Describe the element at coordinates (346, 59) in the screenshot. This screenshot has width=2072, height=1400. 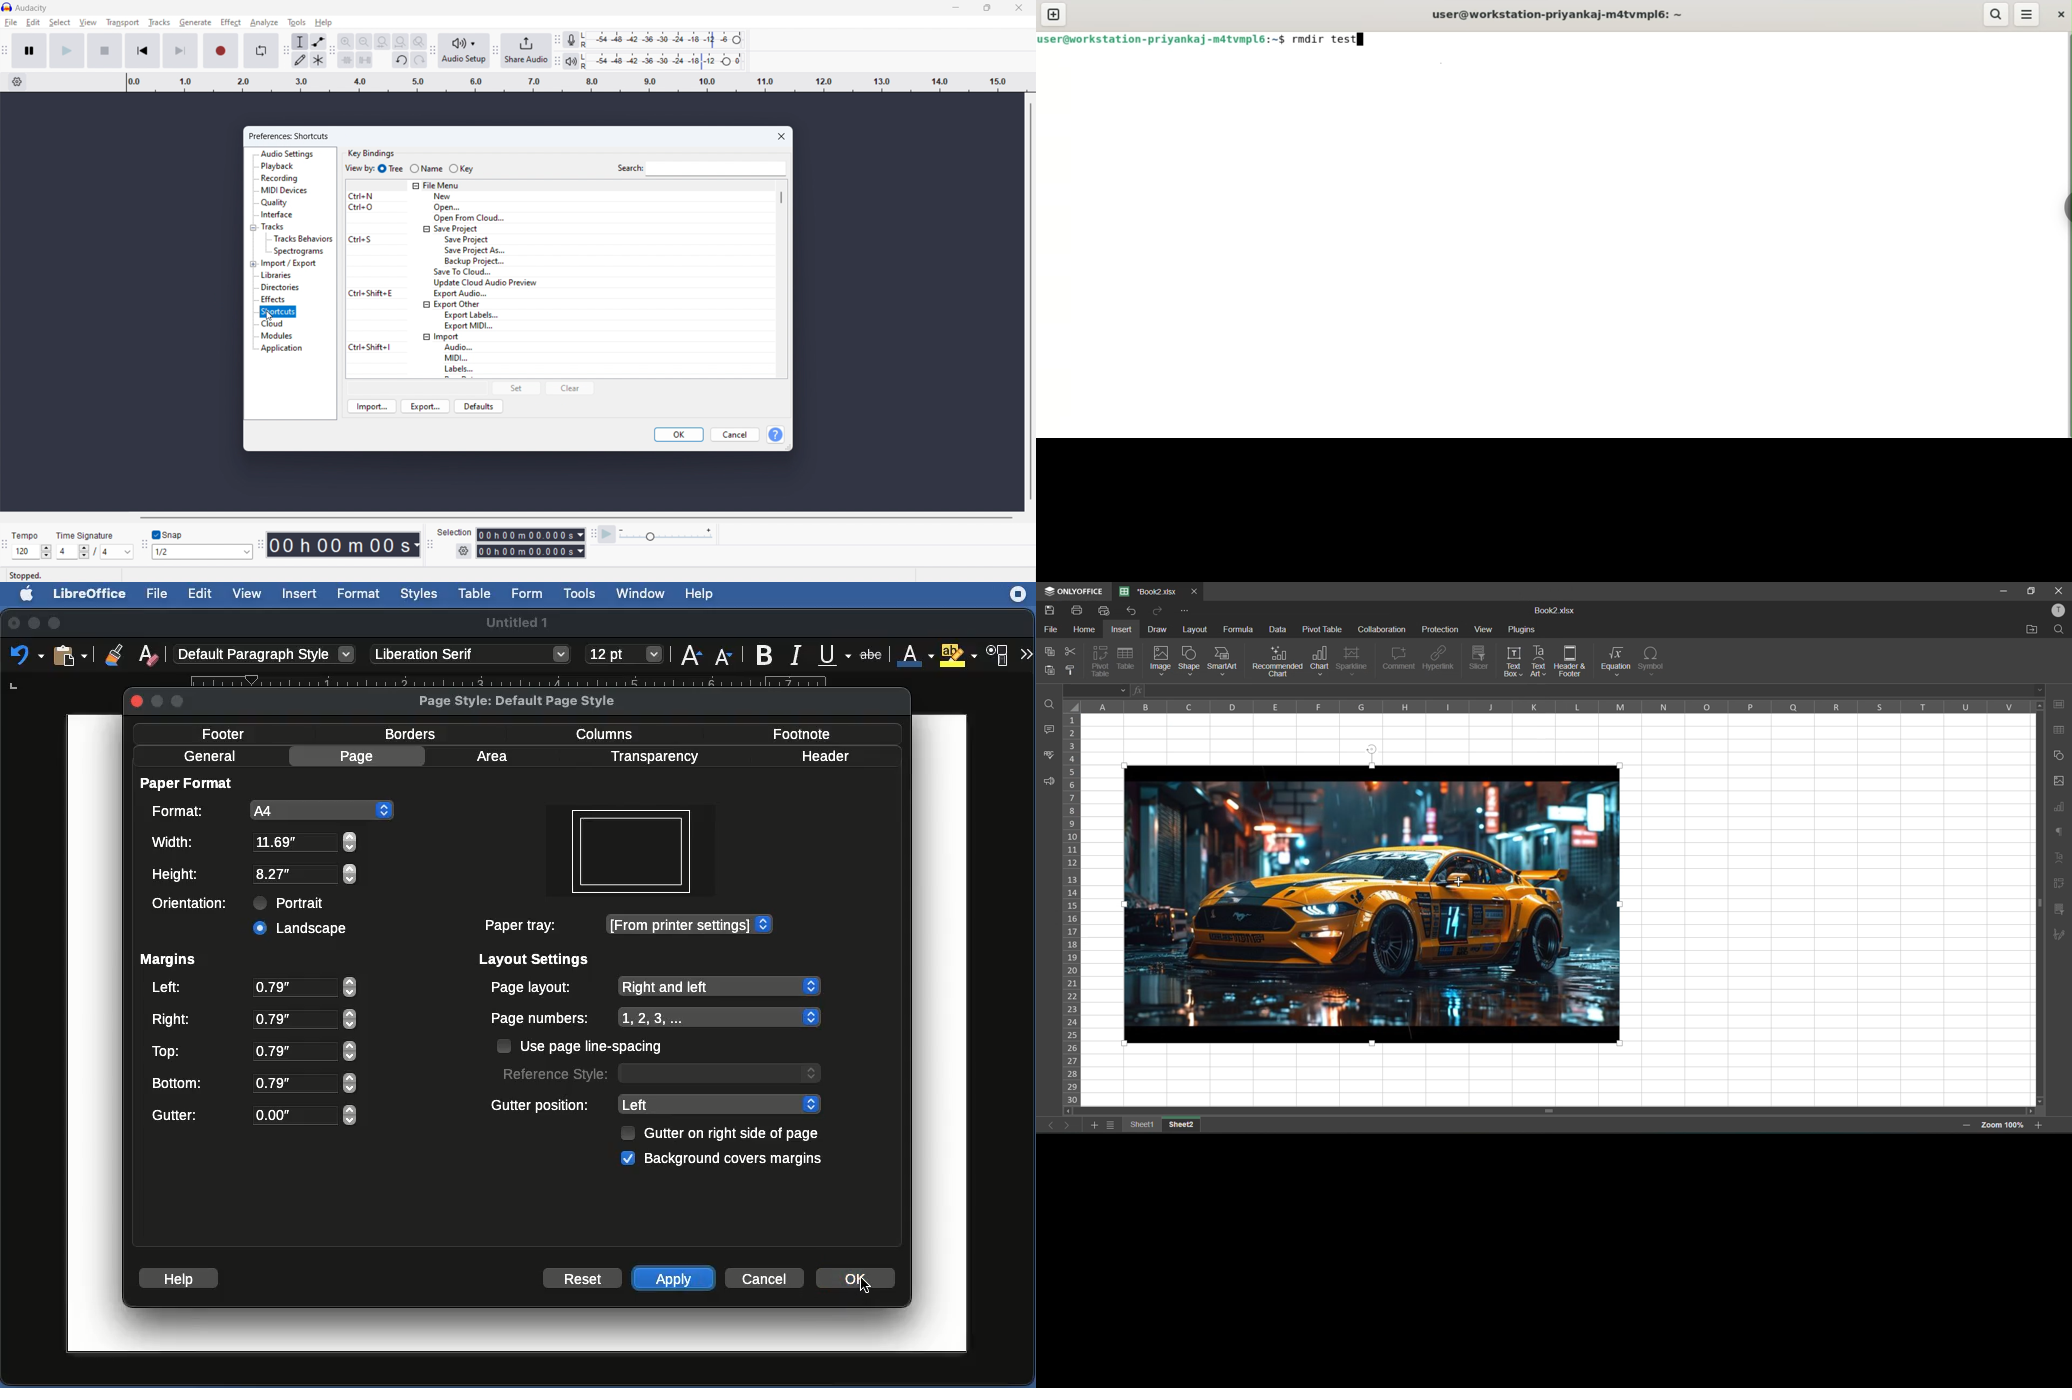
I see `trim audio outside selection` at that location.